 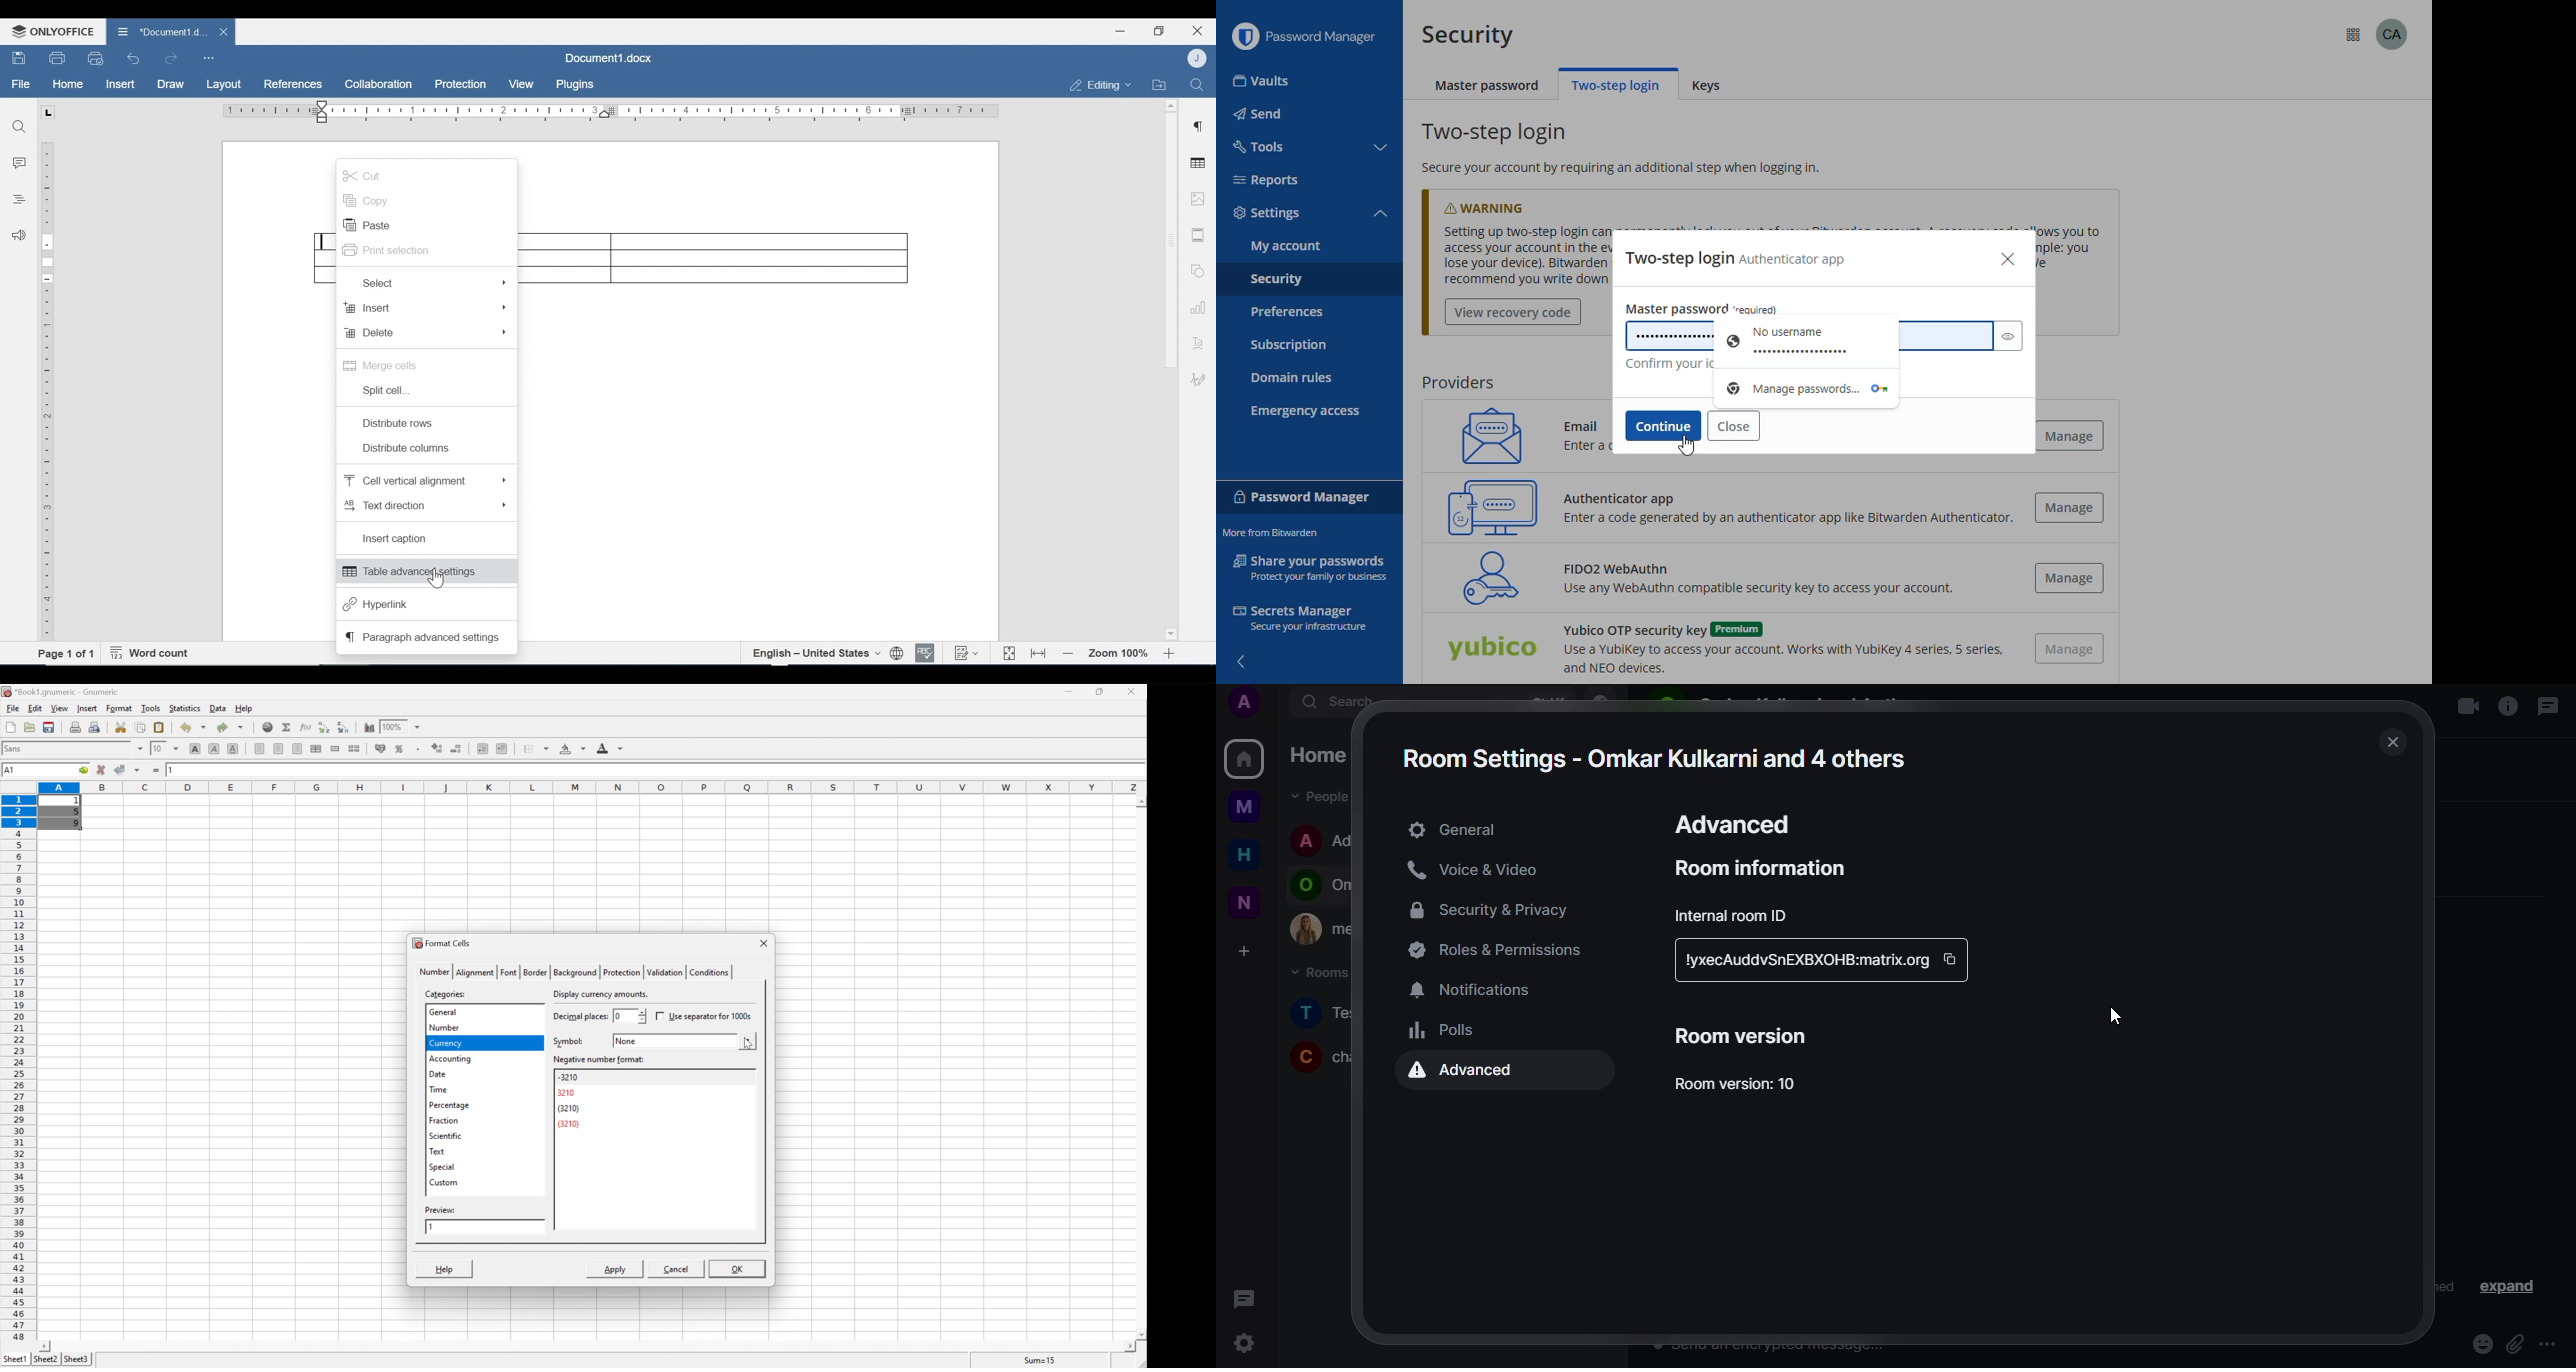 I want to click on click to copy, so click(x=1950, y=959).